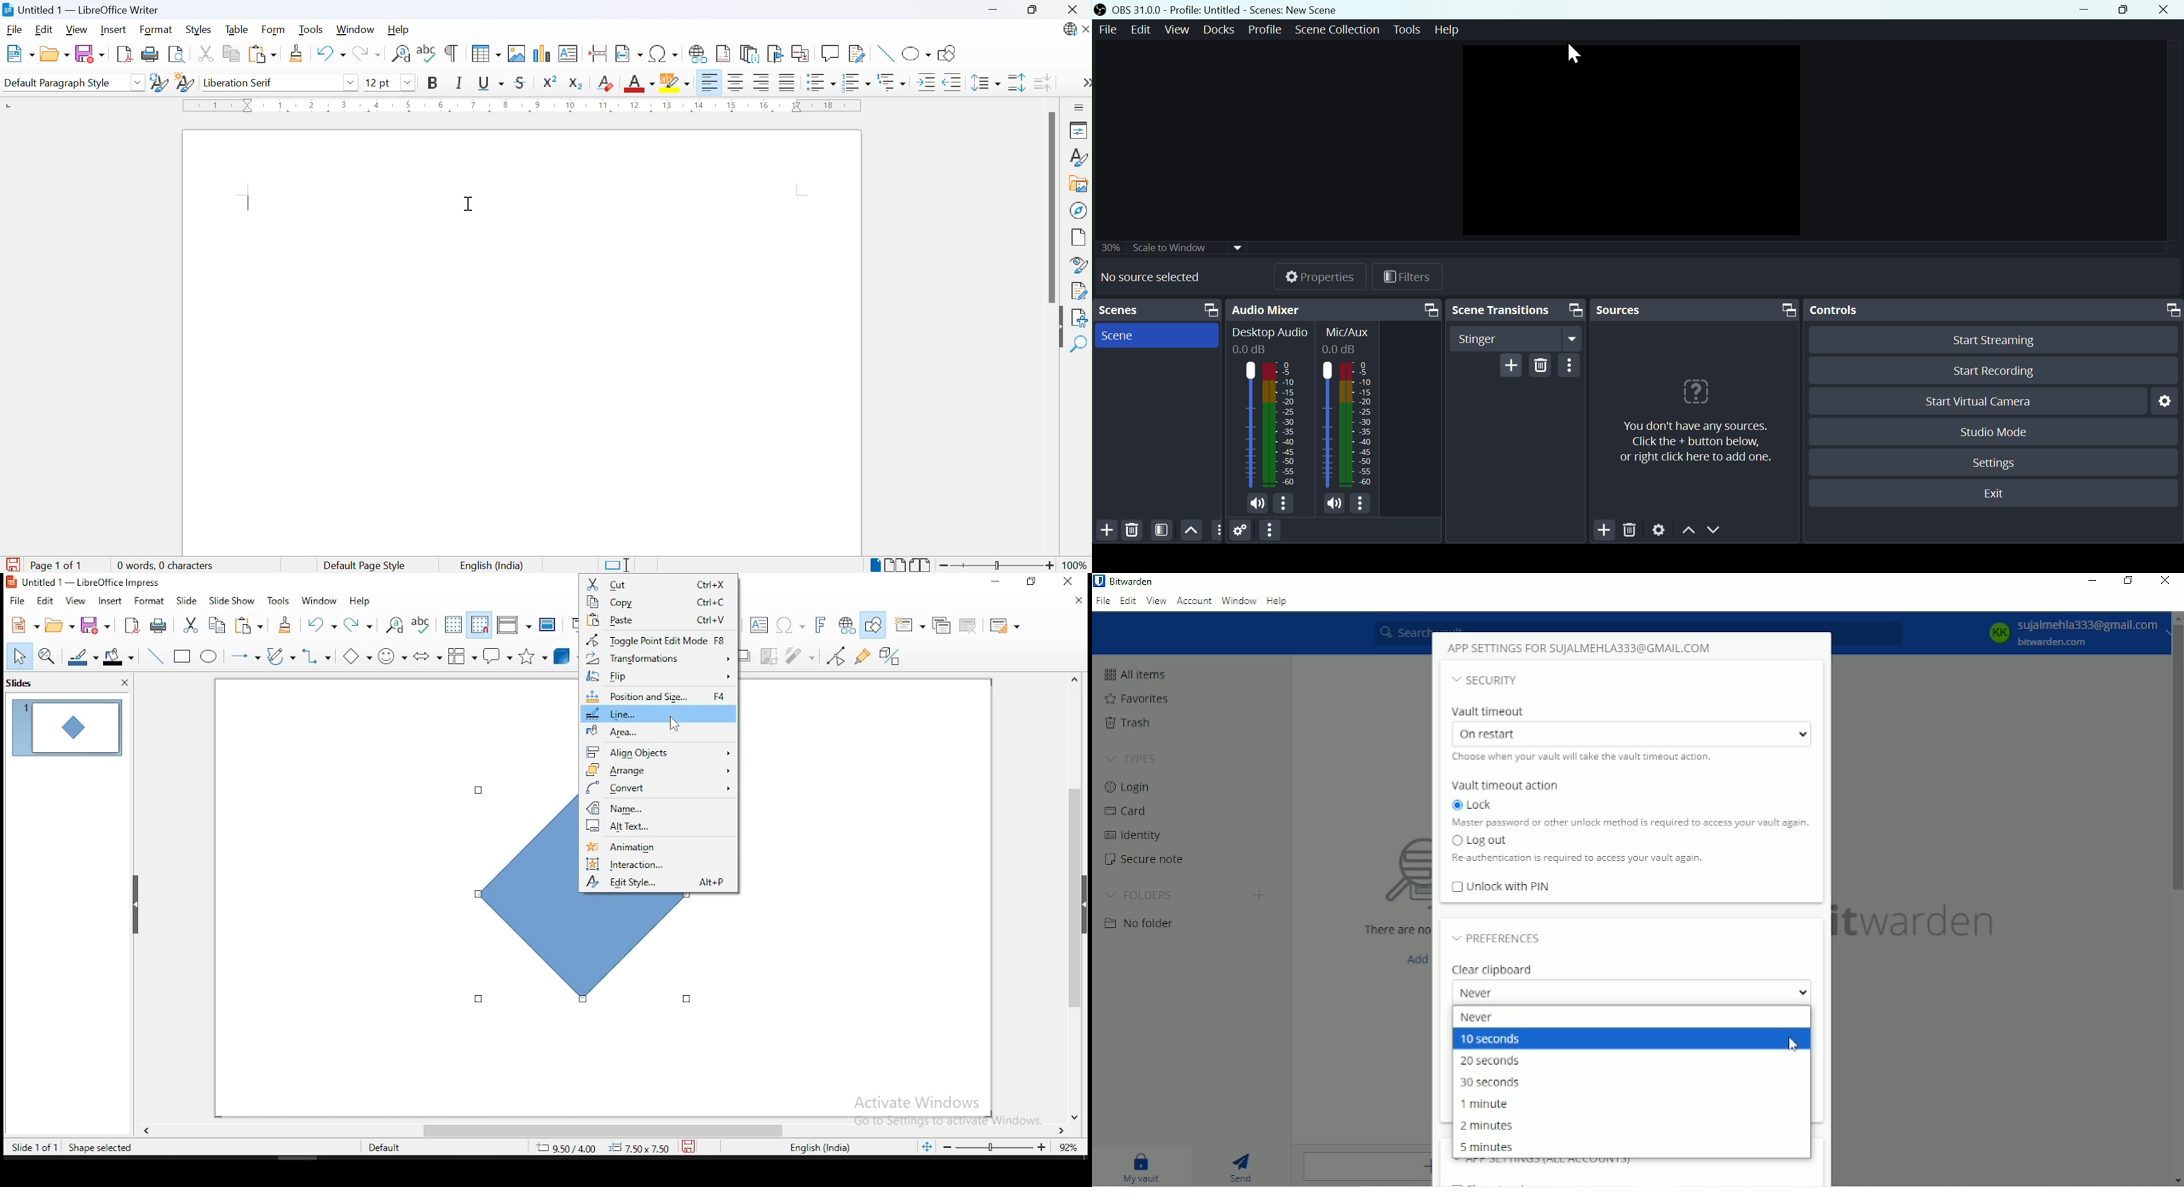 The width and height of the screenshot is (2184, 1204). Describe the element at coordinates (361, 657) in the screenshot. I see `basic shapes` at that location.